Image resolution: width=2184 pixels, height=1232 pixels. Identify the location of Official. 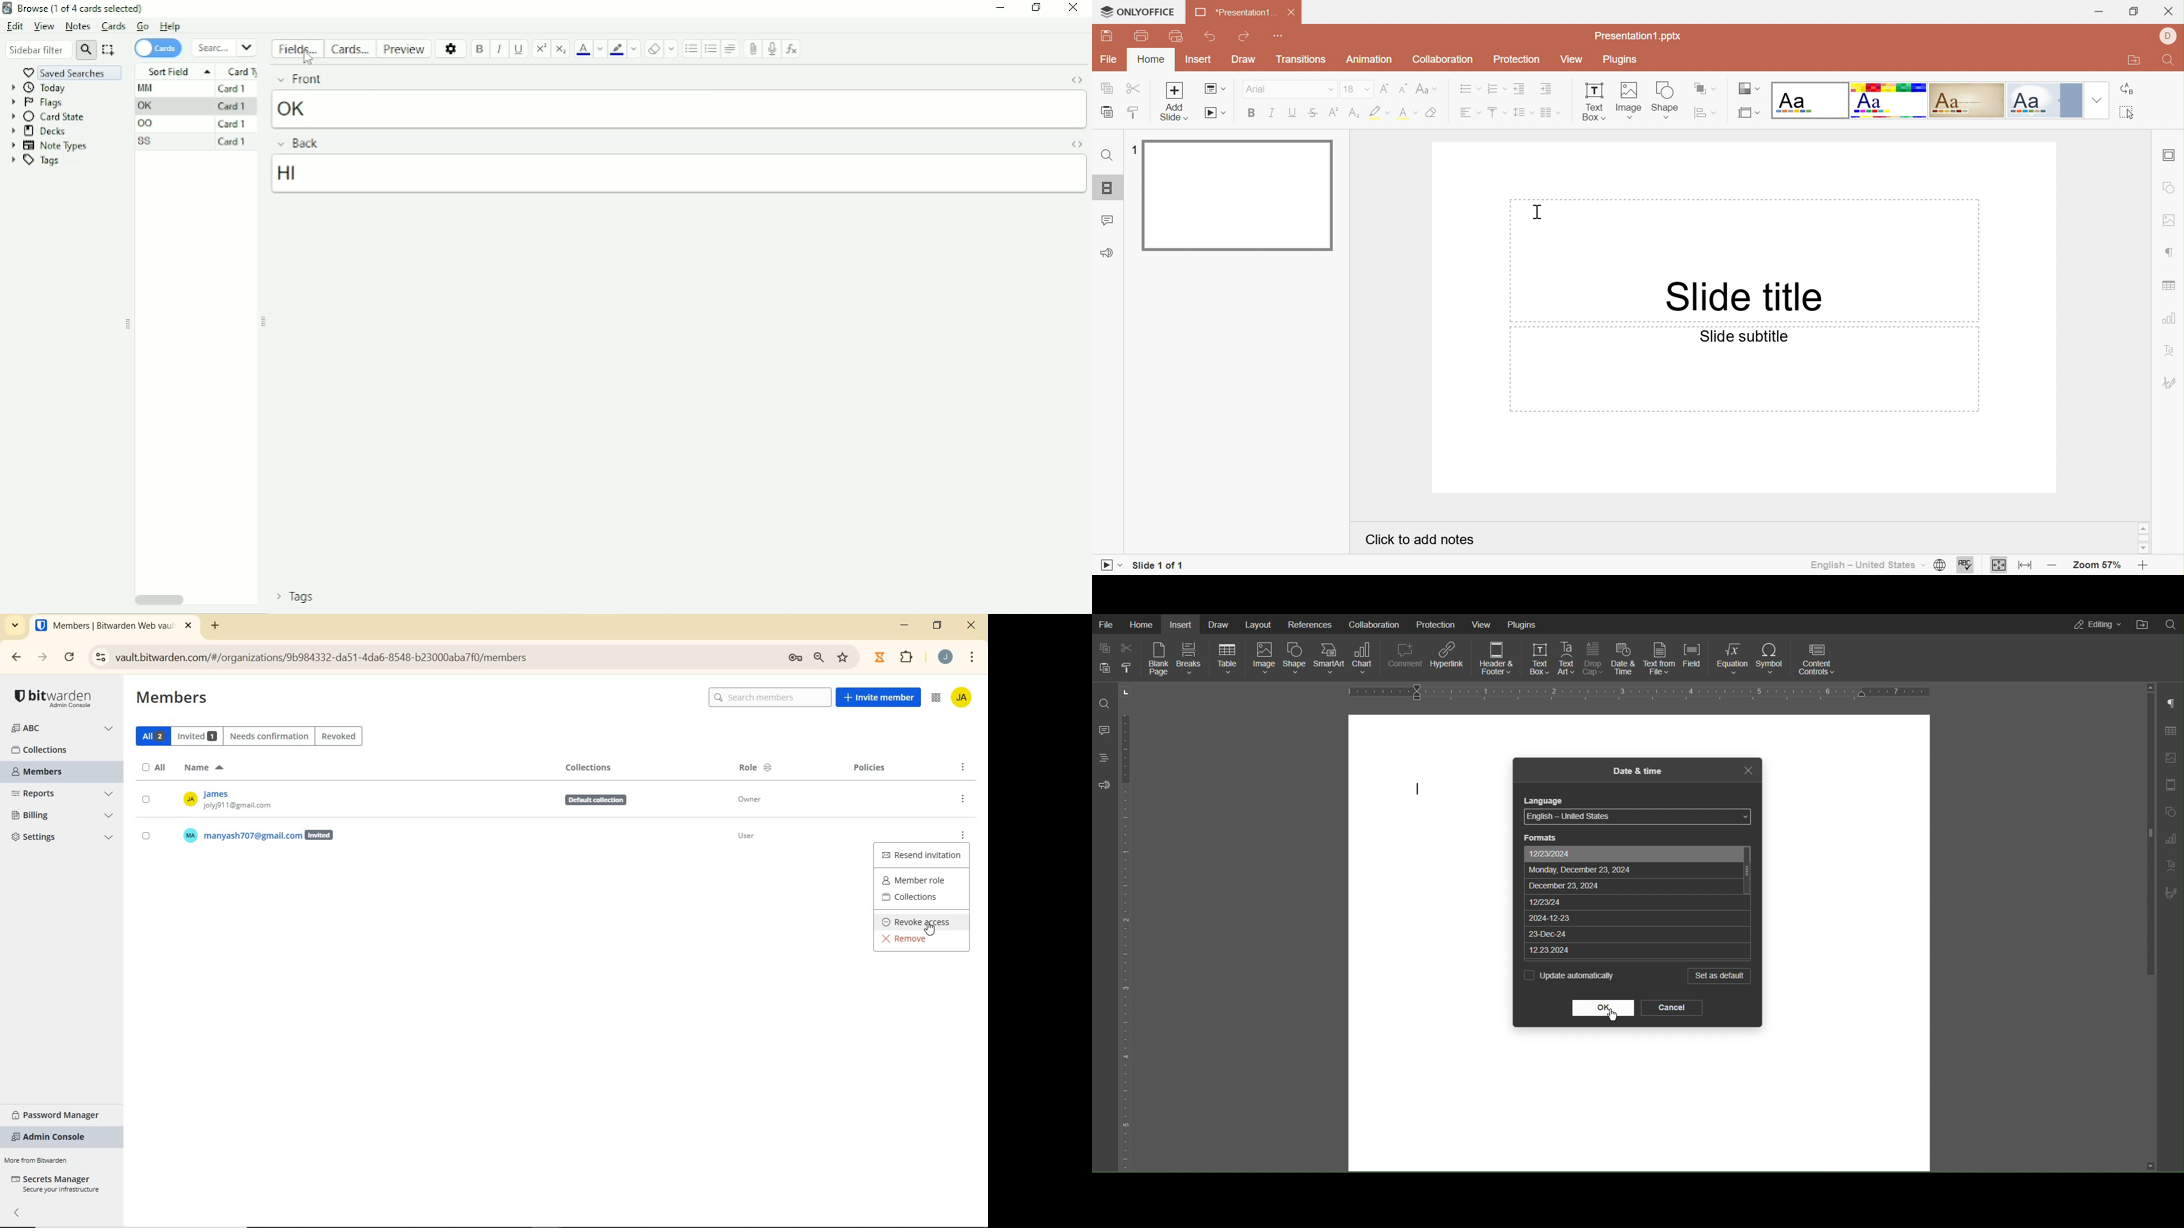
(2044, 100).